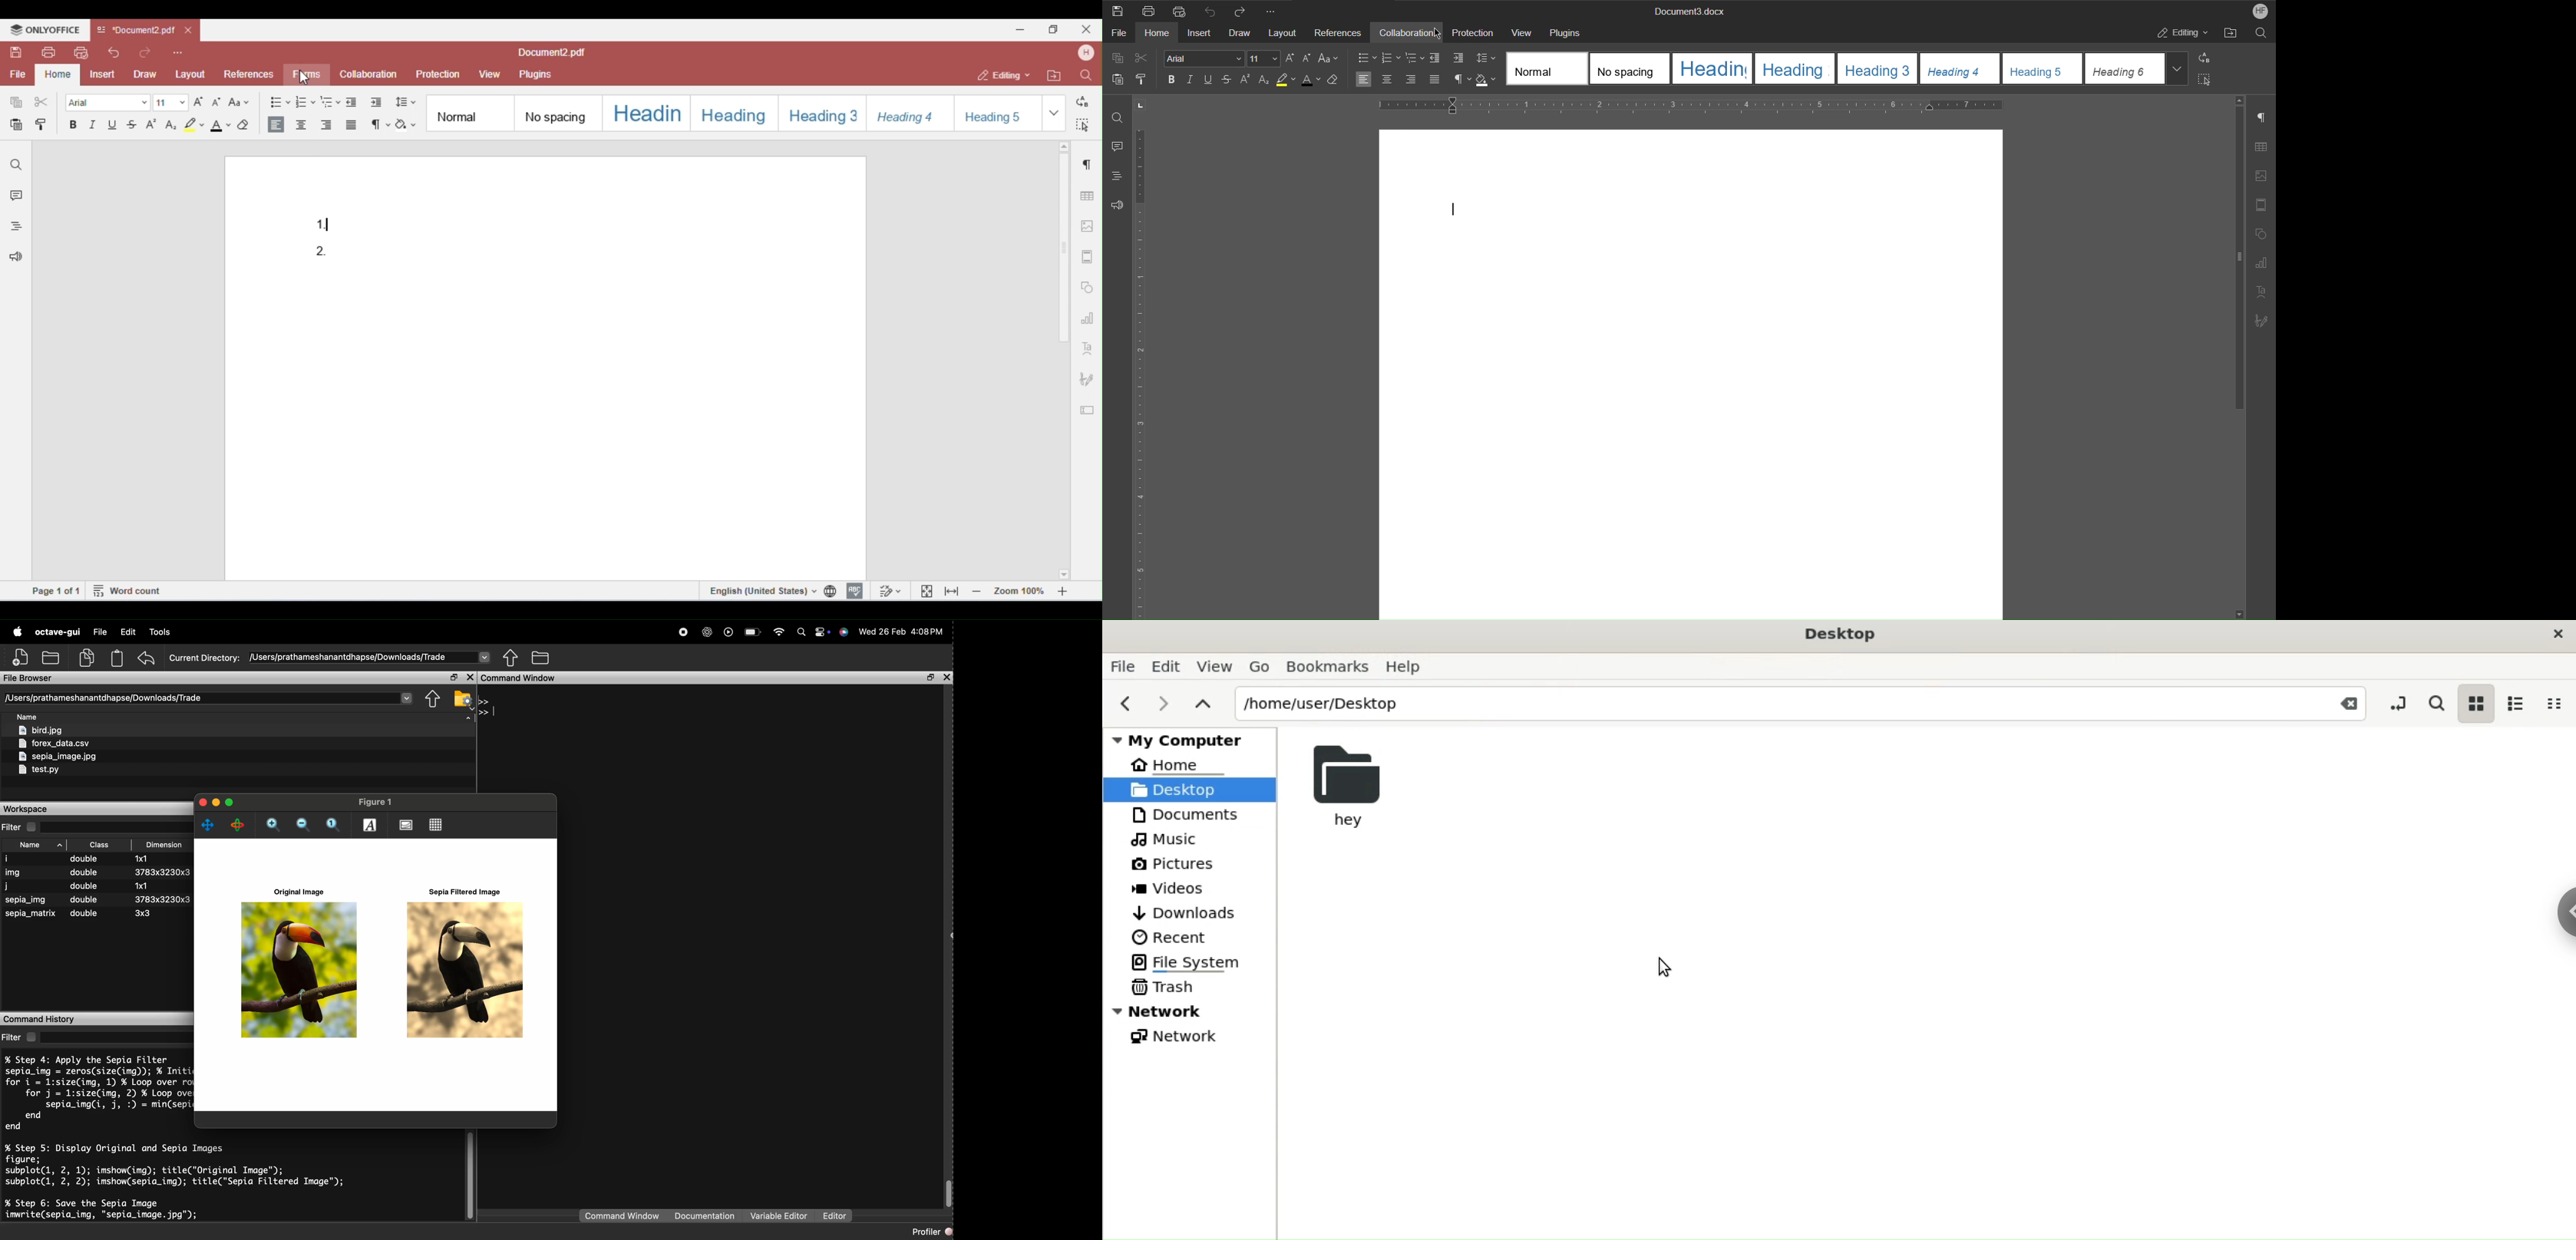 Image resolution: width=2576 pixels, height=1260 pixels. I want to click on Automatic limits for current axes, so click(333, 826).